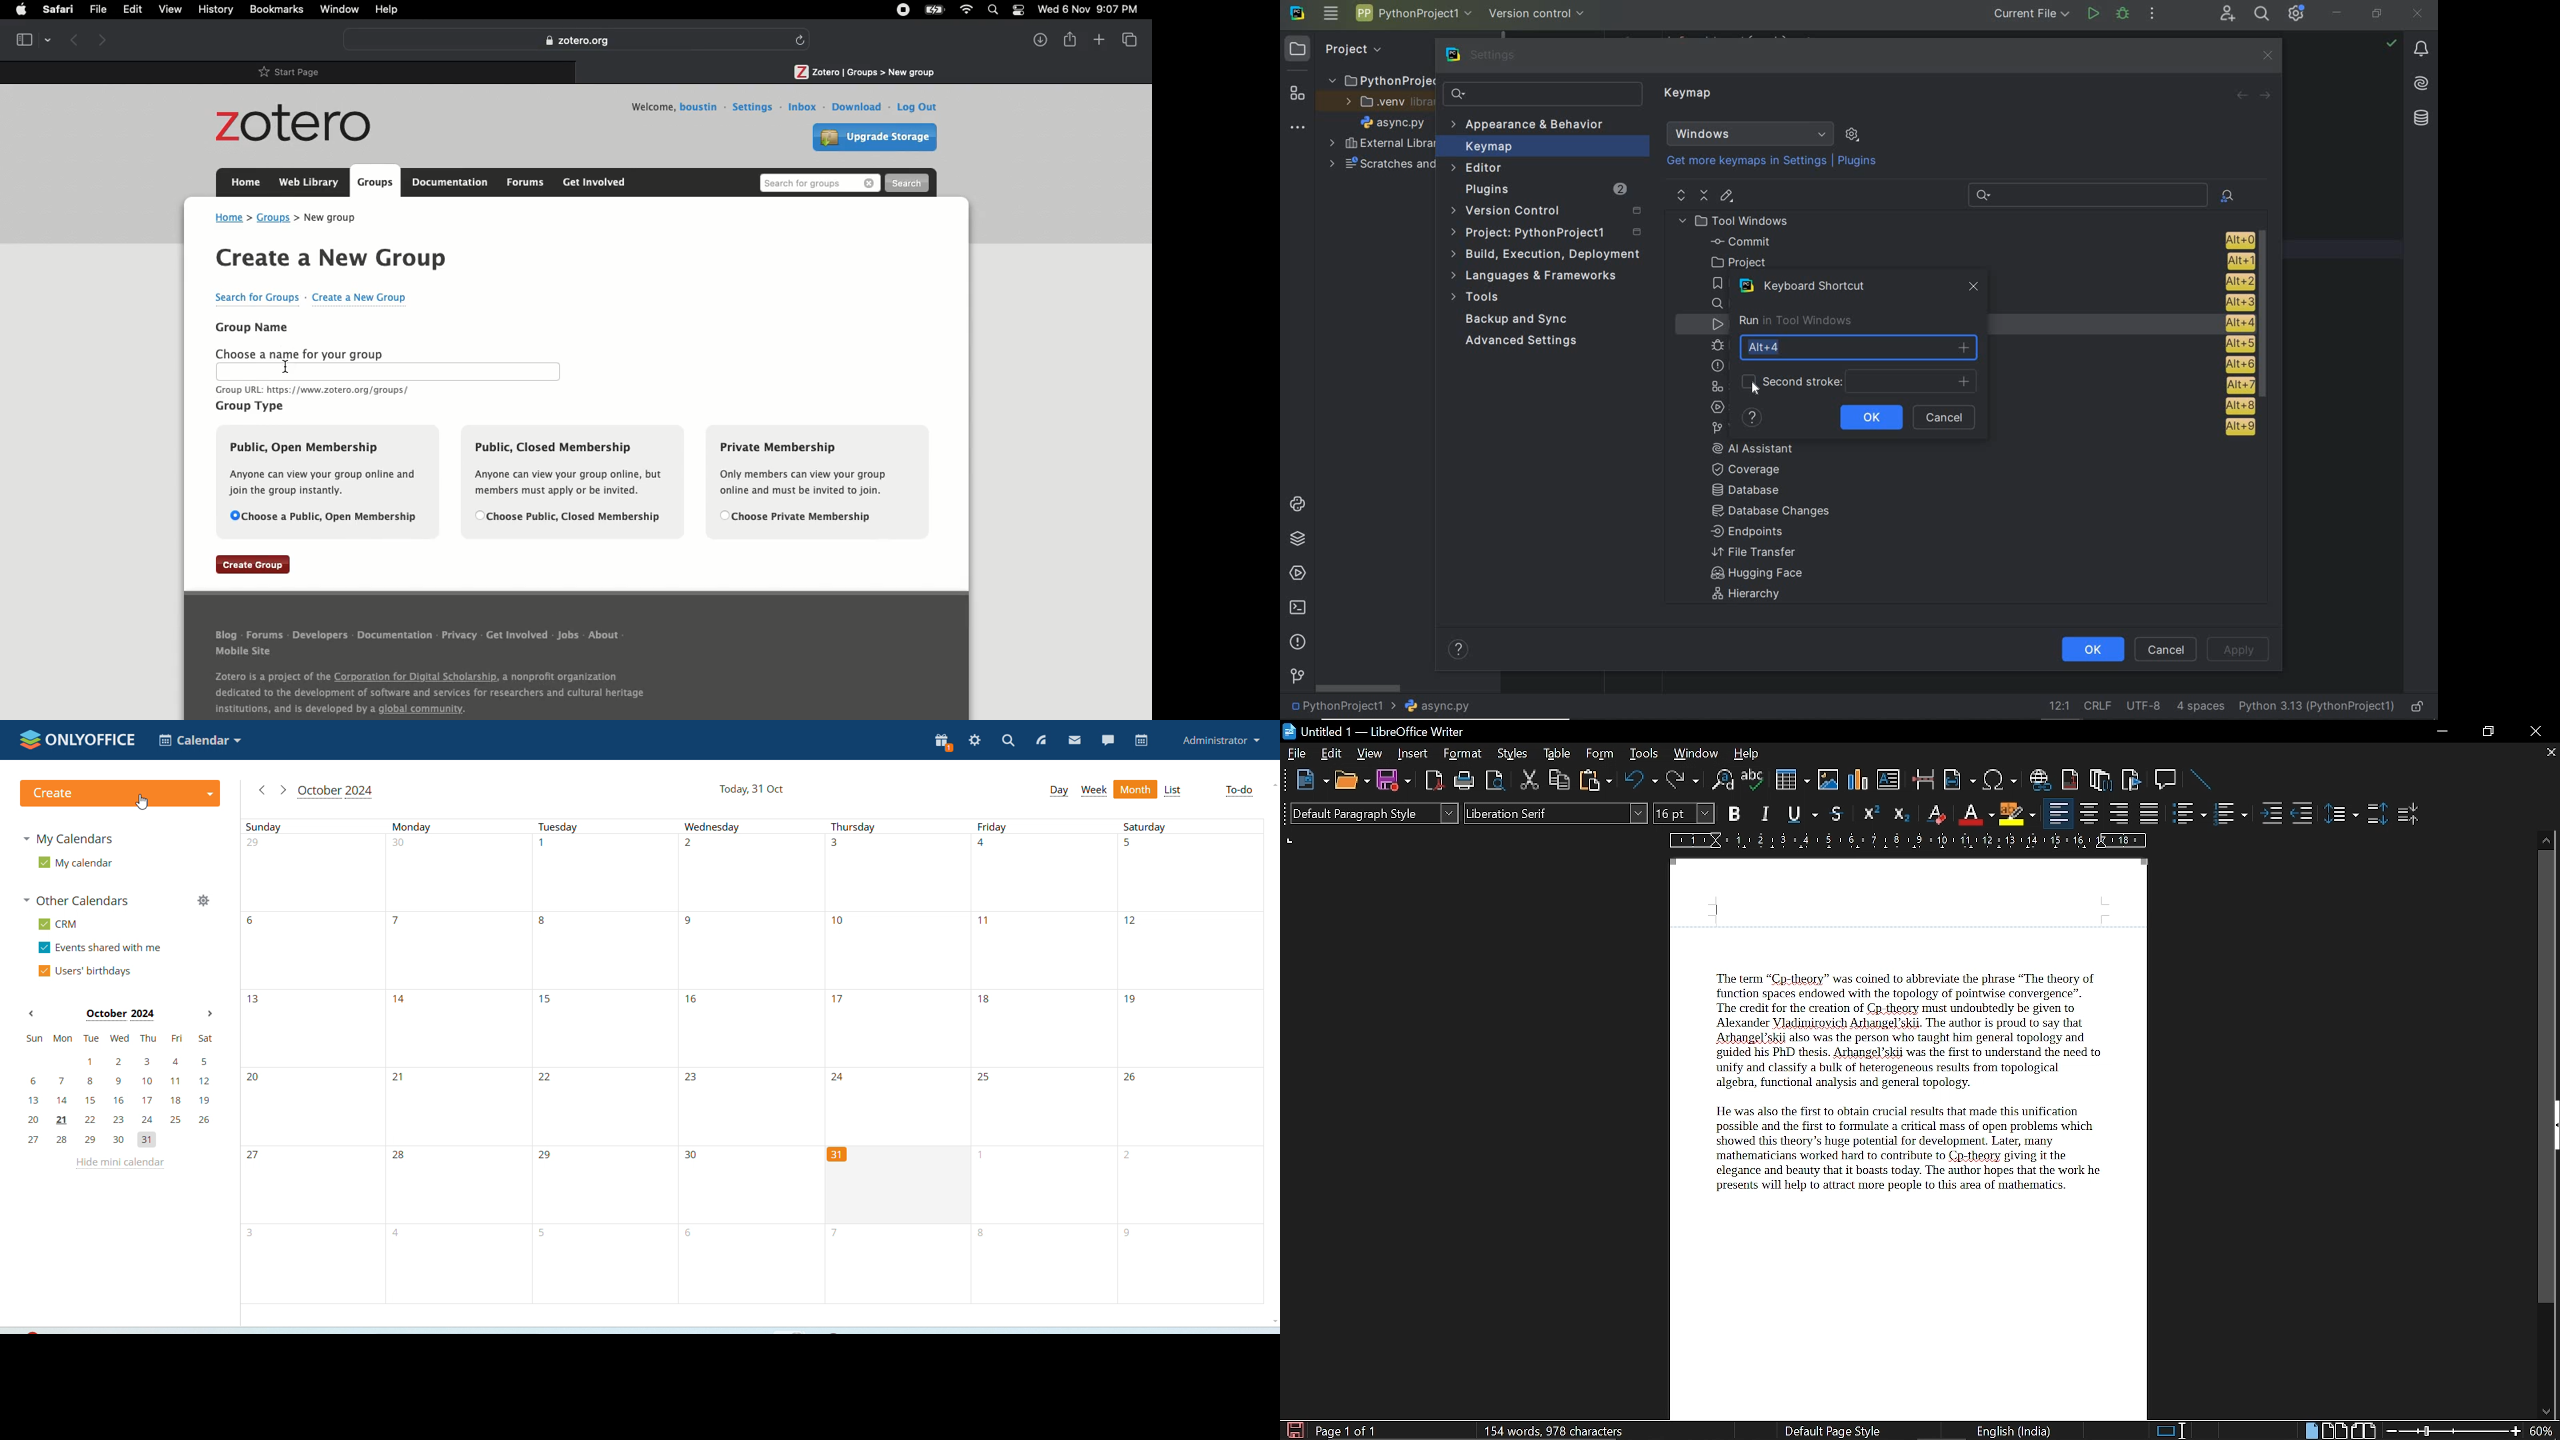  I want to click on Date/time, so click(1091, 10).